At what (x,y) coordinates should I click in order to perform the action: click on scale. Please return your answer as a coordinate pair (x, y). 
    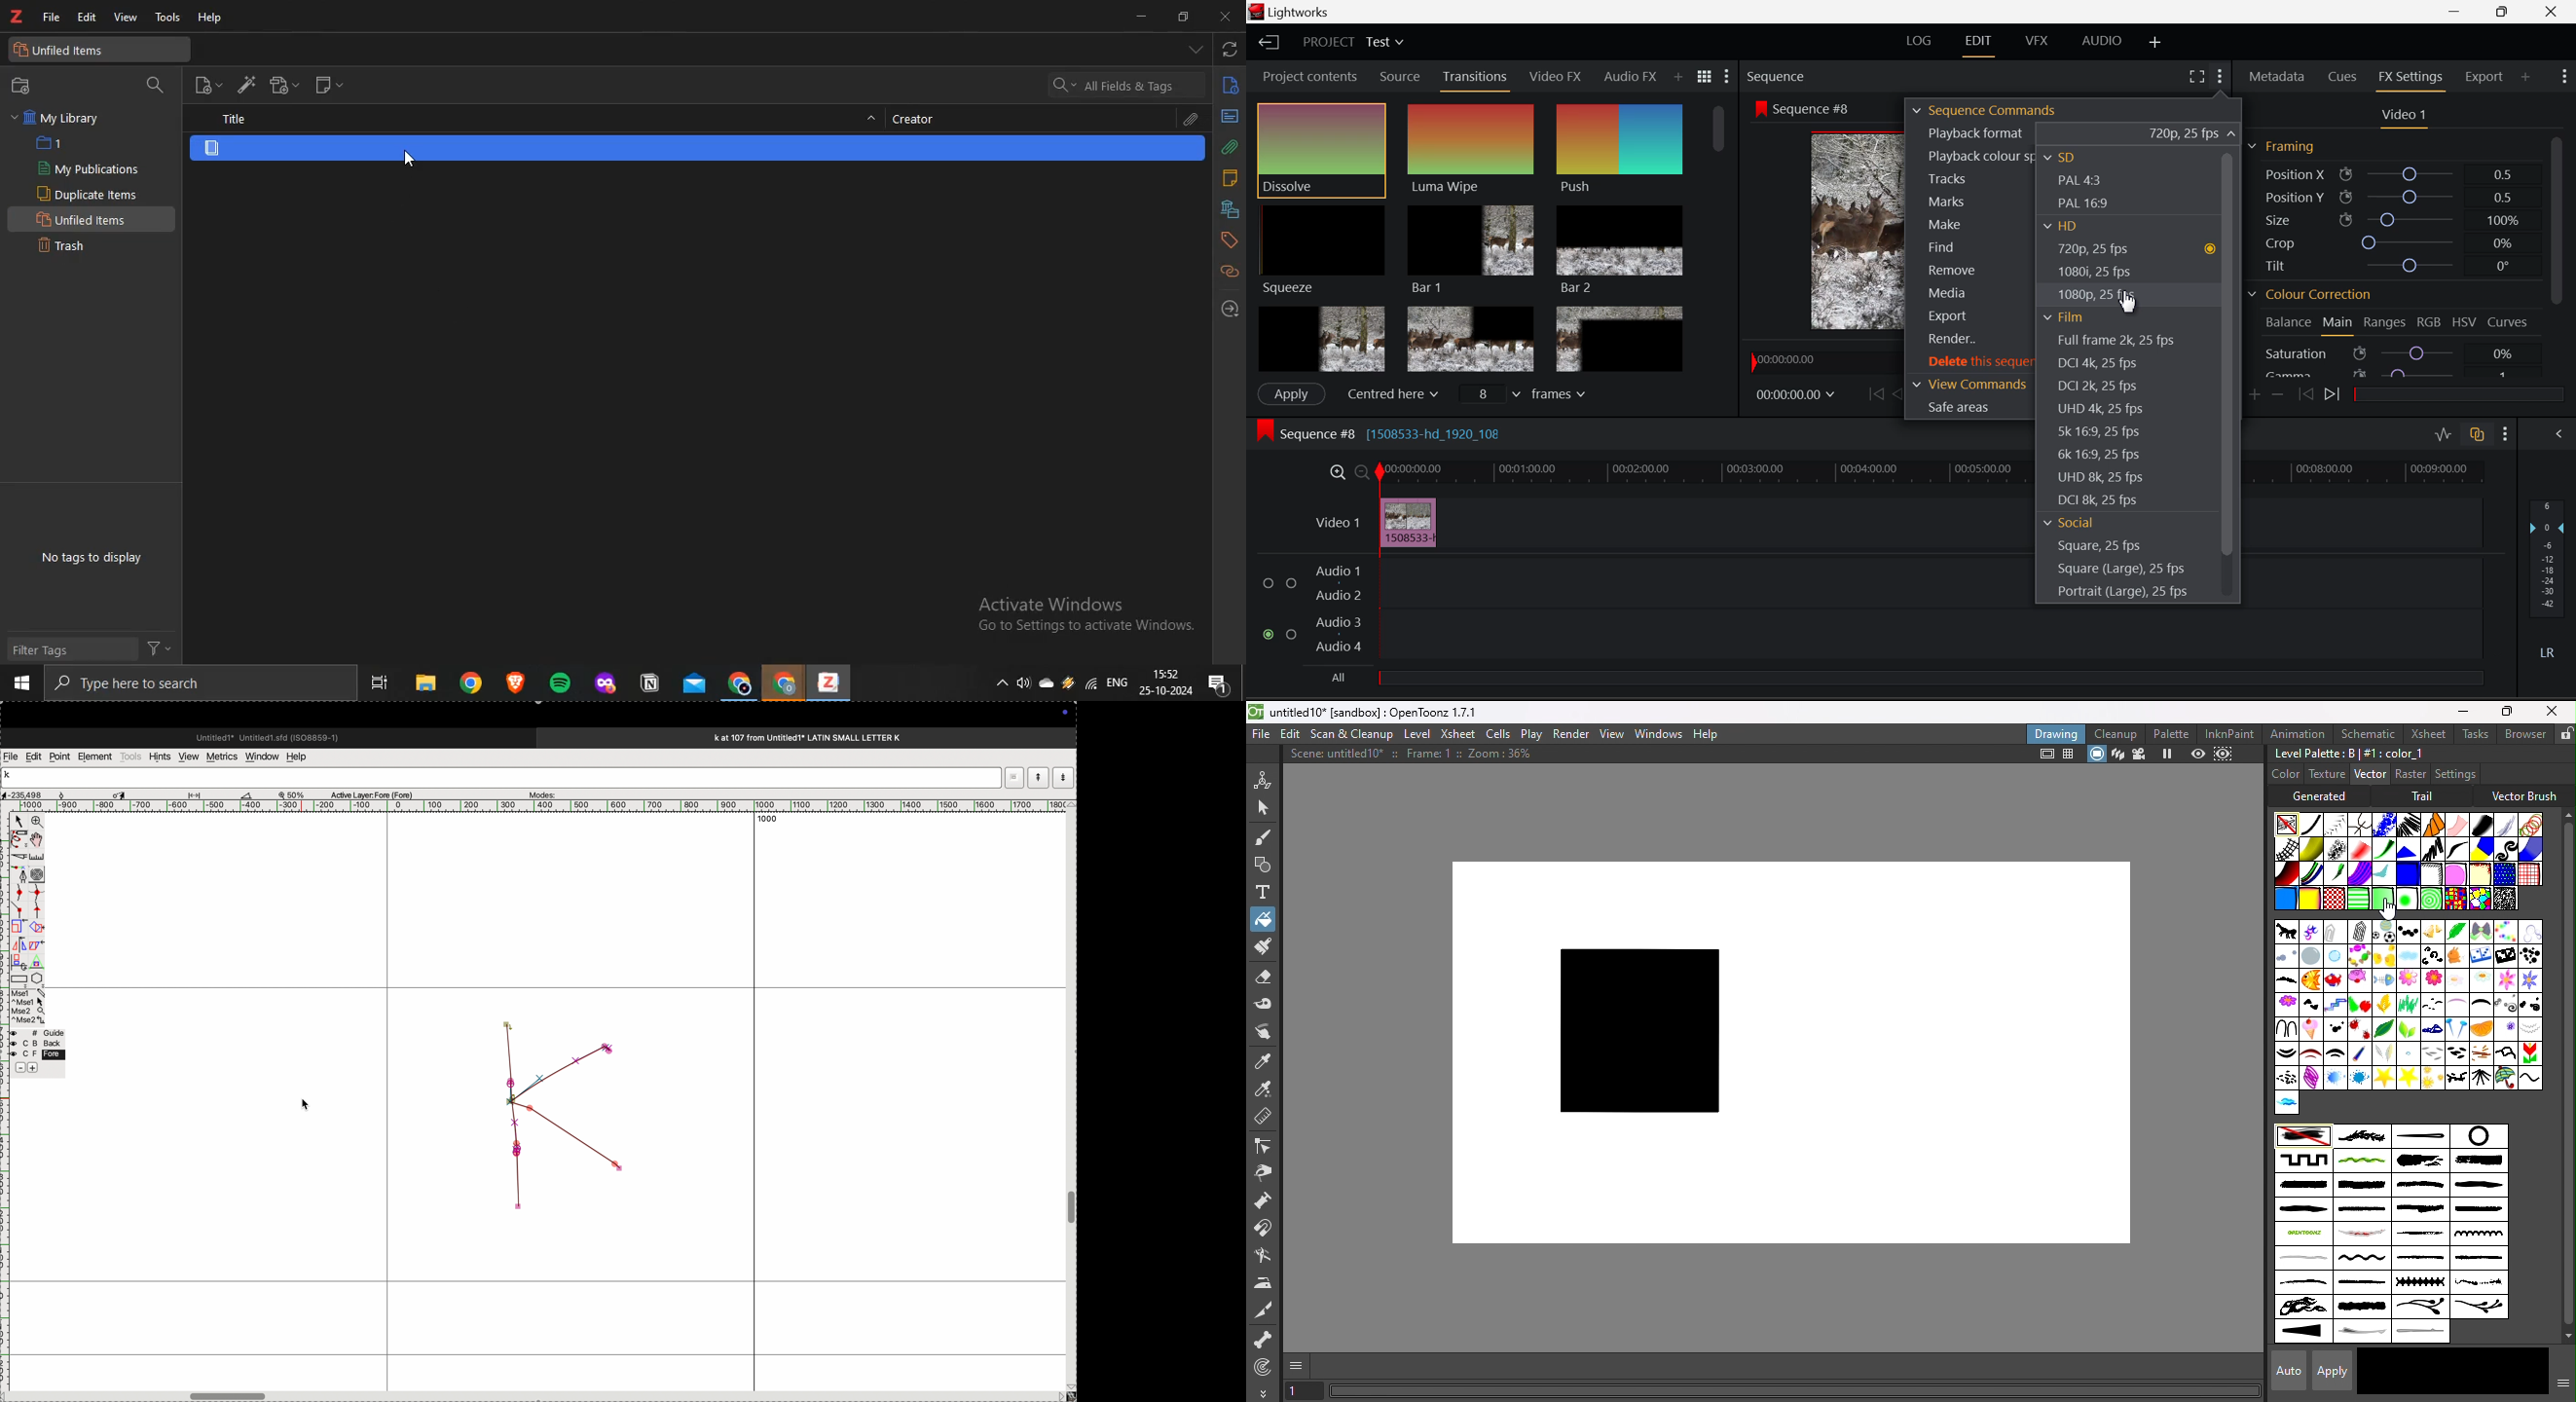
    Looking at the image, I should click on (39, 857).